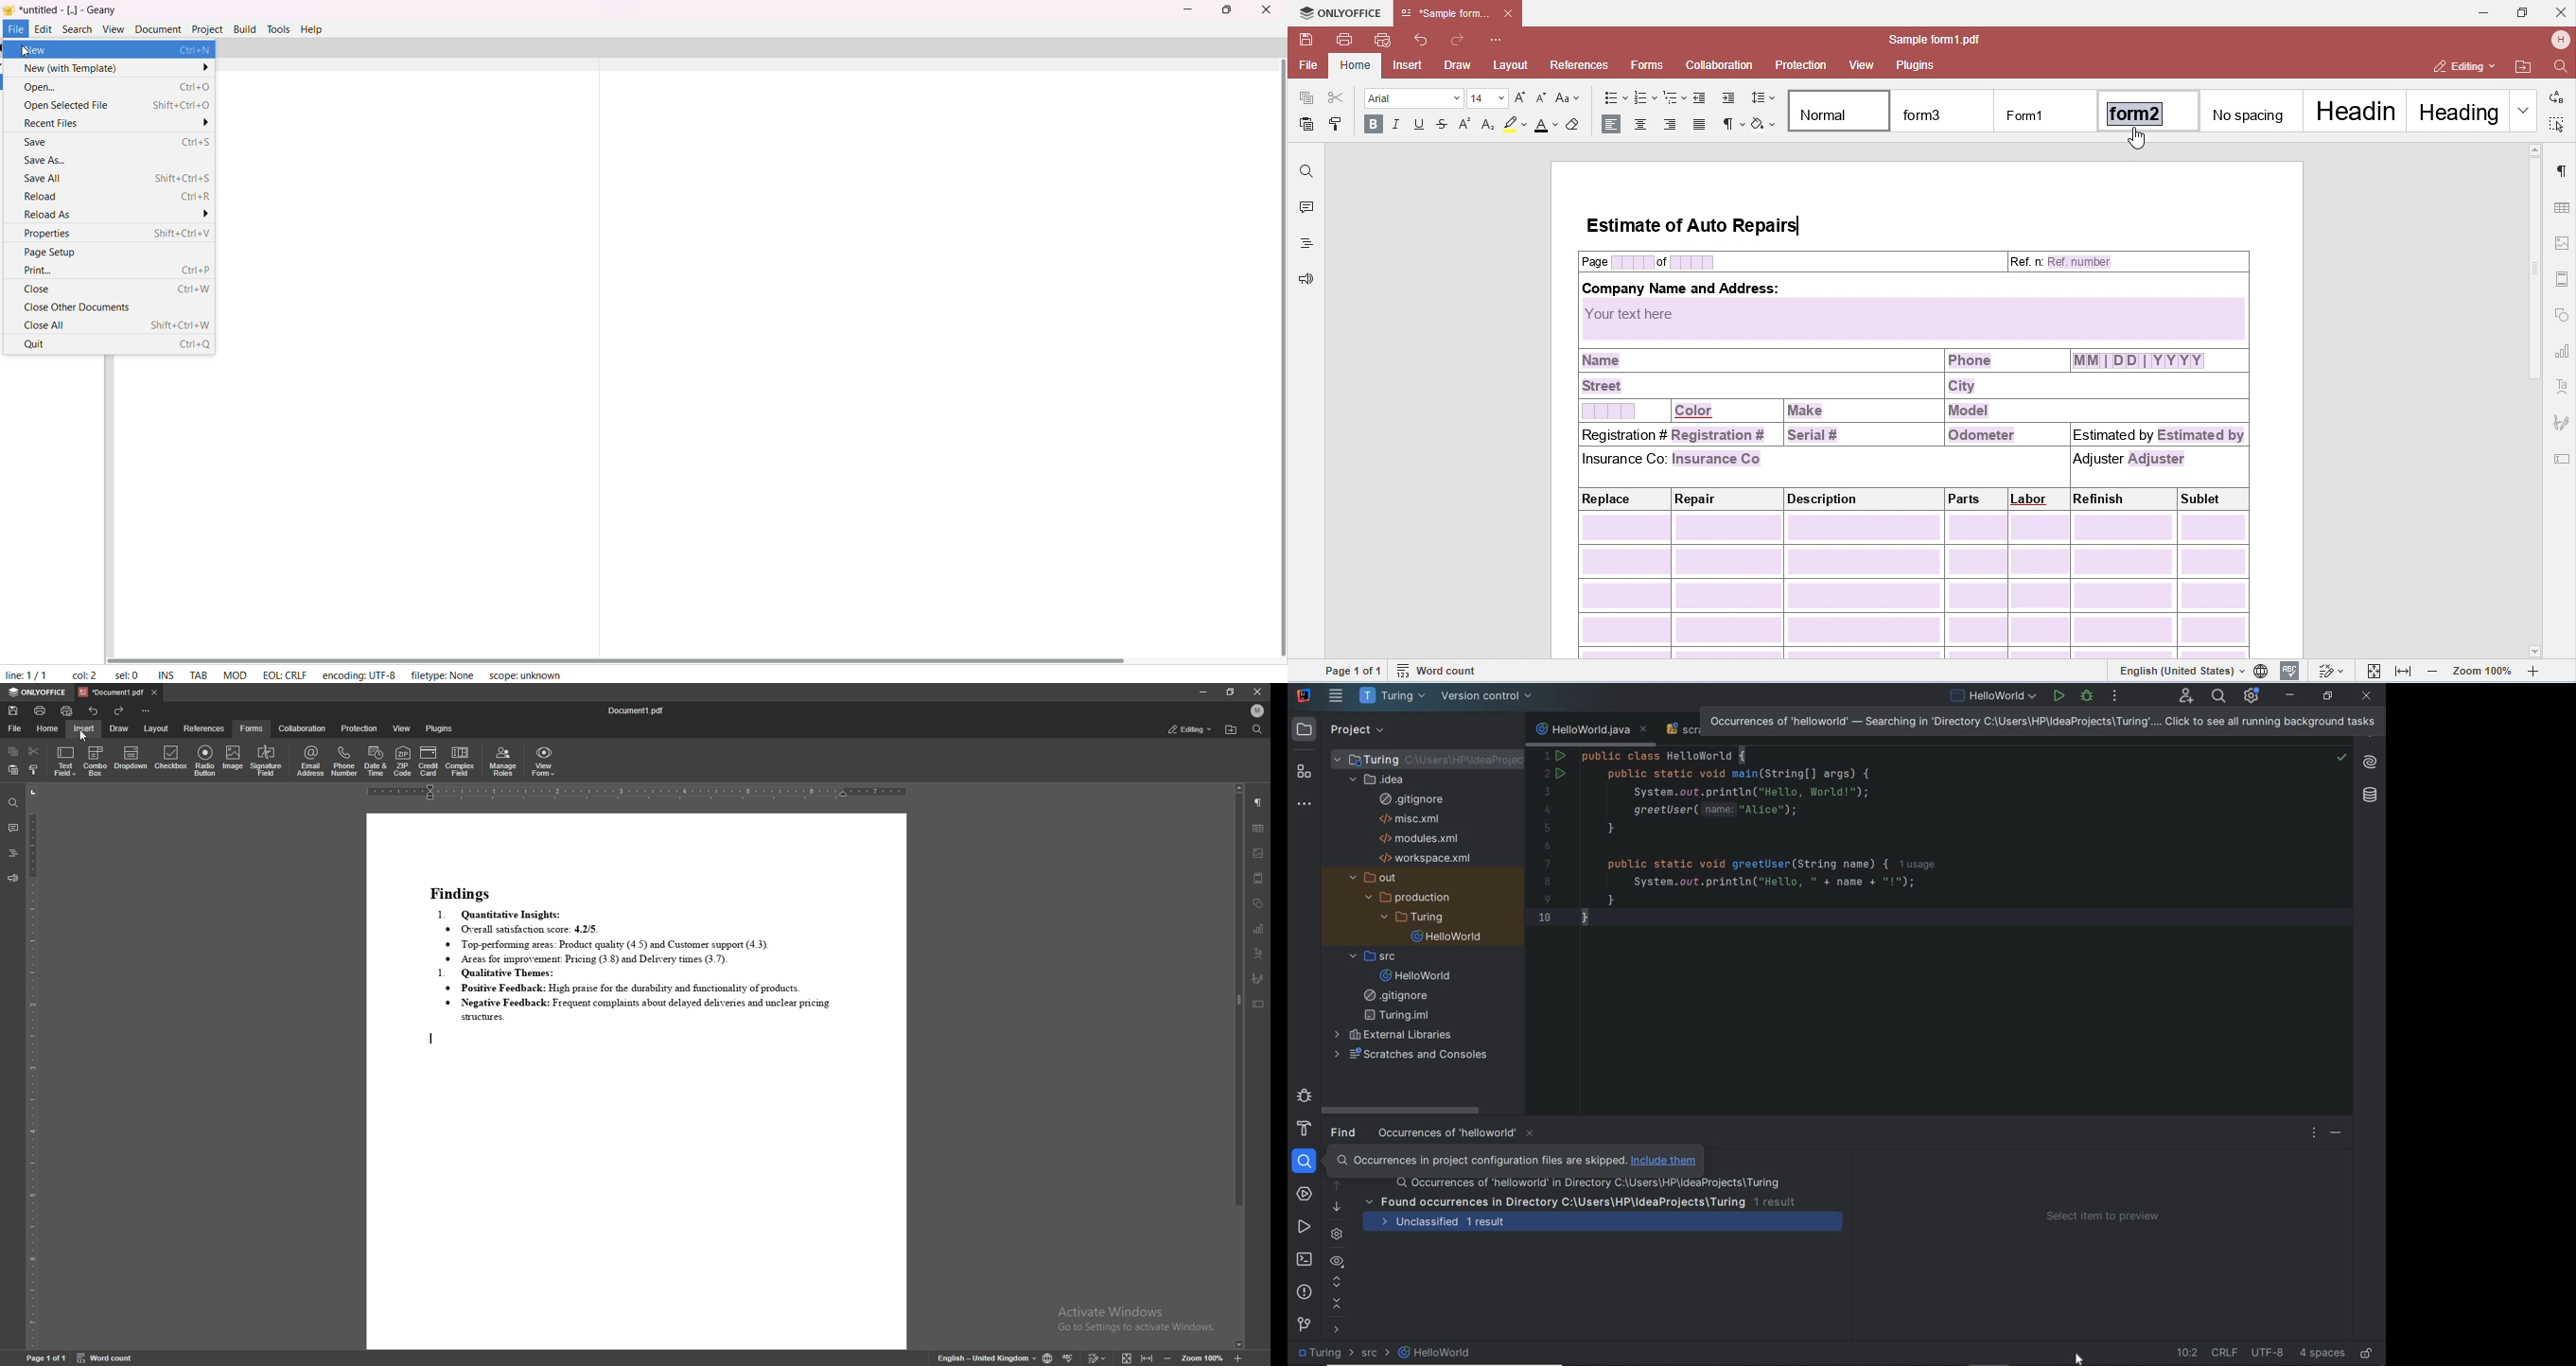  Describe the element at coordinates (1232, 729) in the screenshot. I see `locate file` at that location.